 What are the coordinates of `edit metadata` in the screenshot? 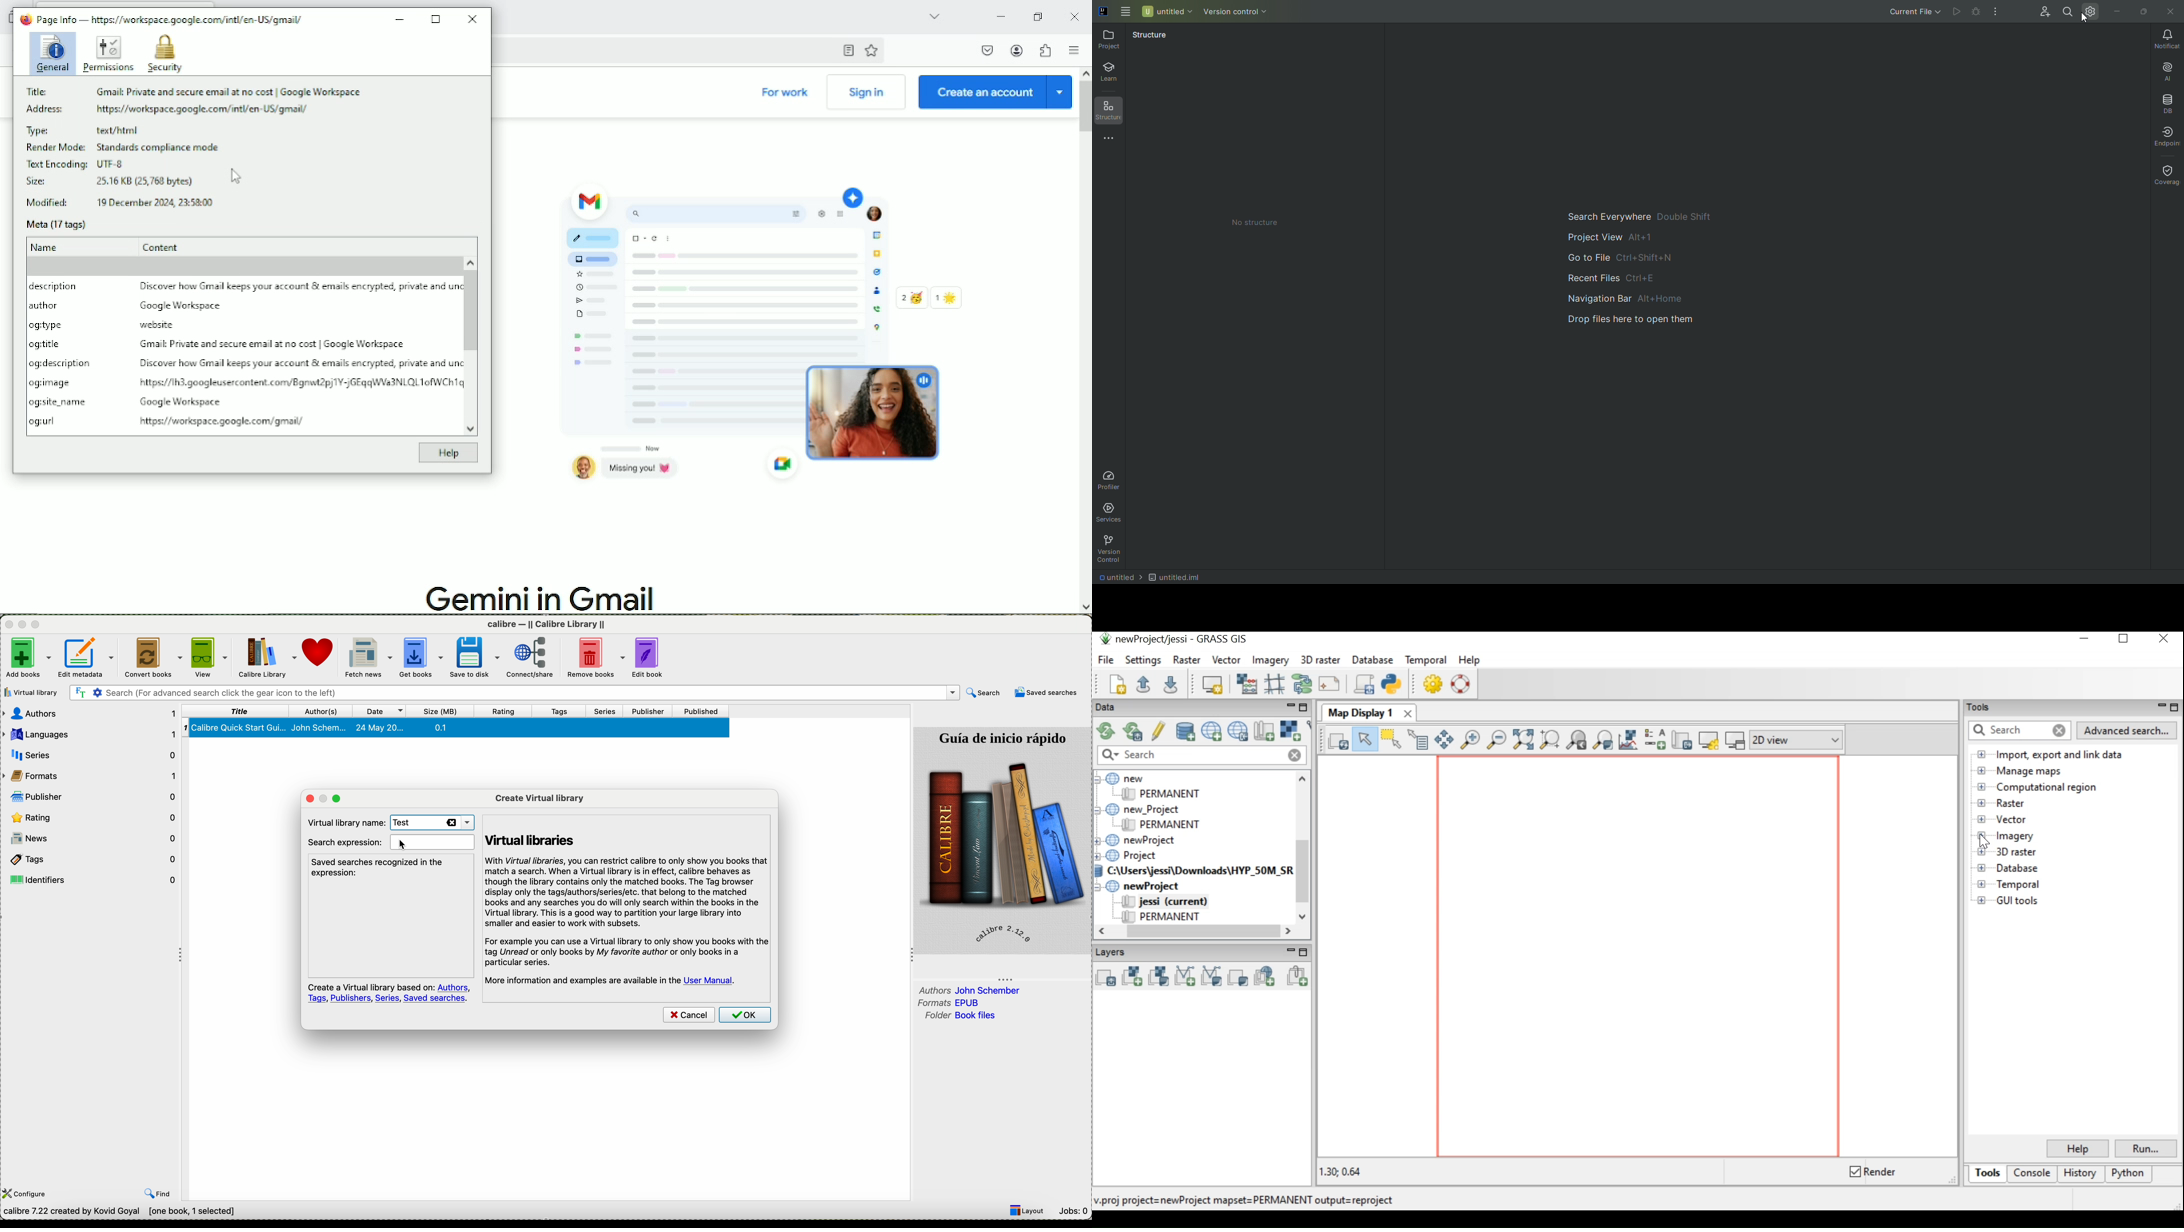 It's located at (87, 657).